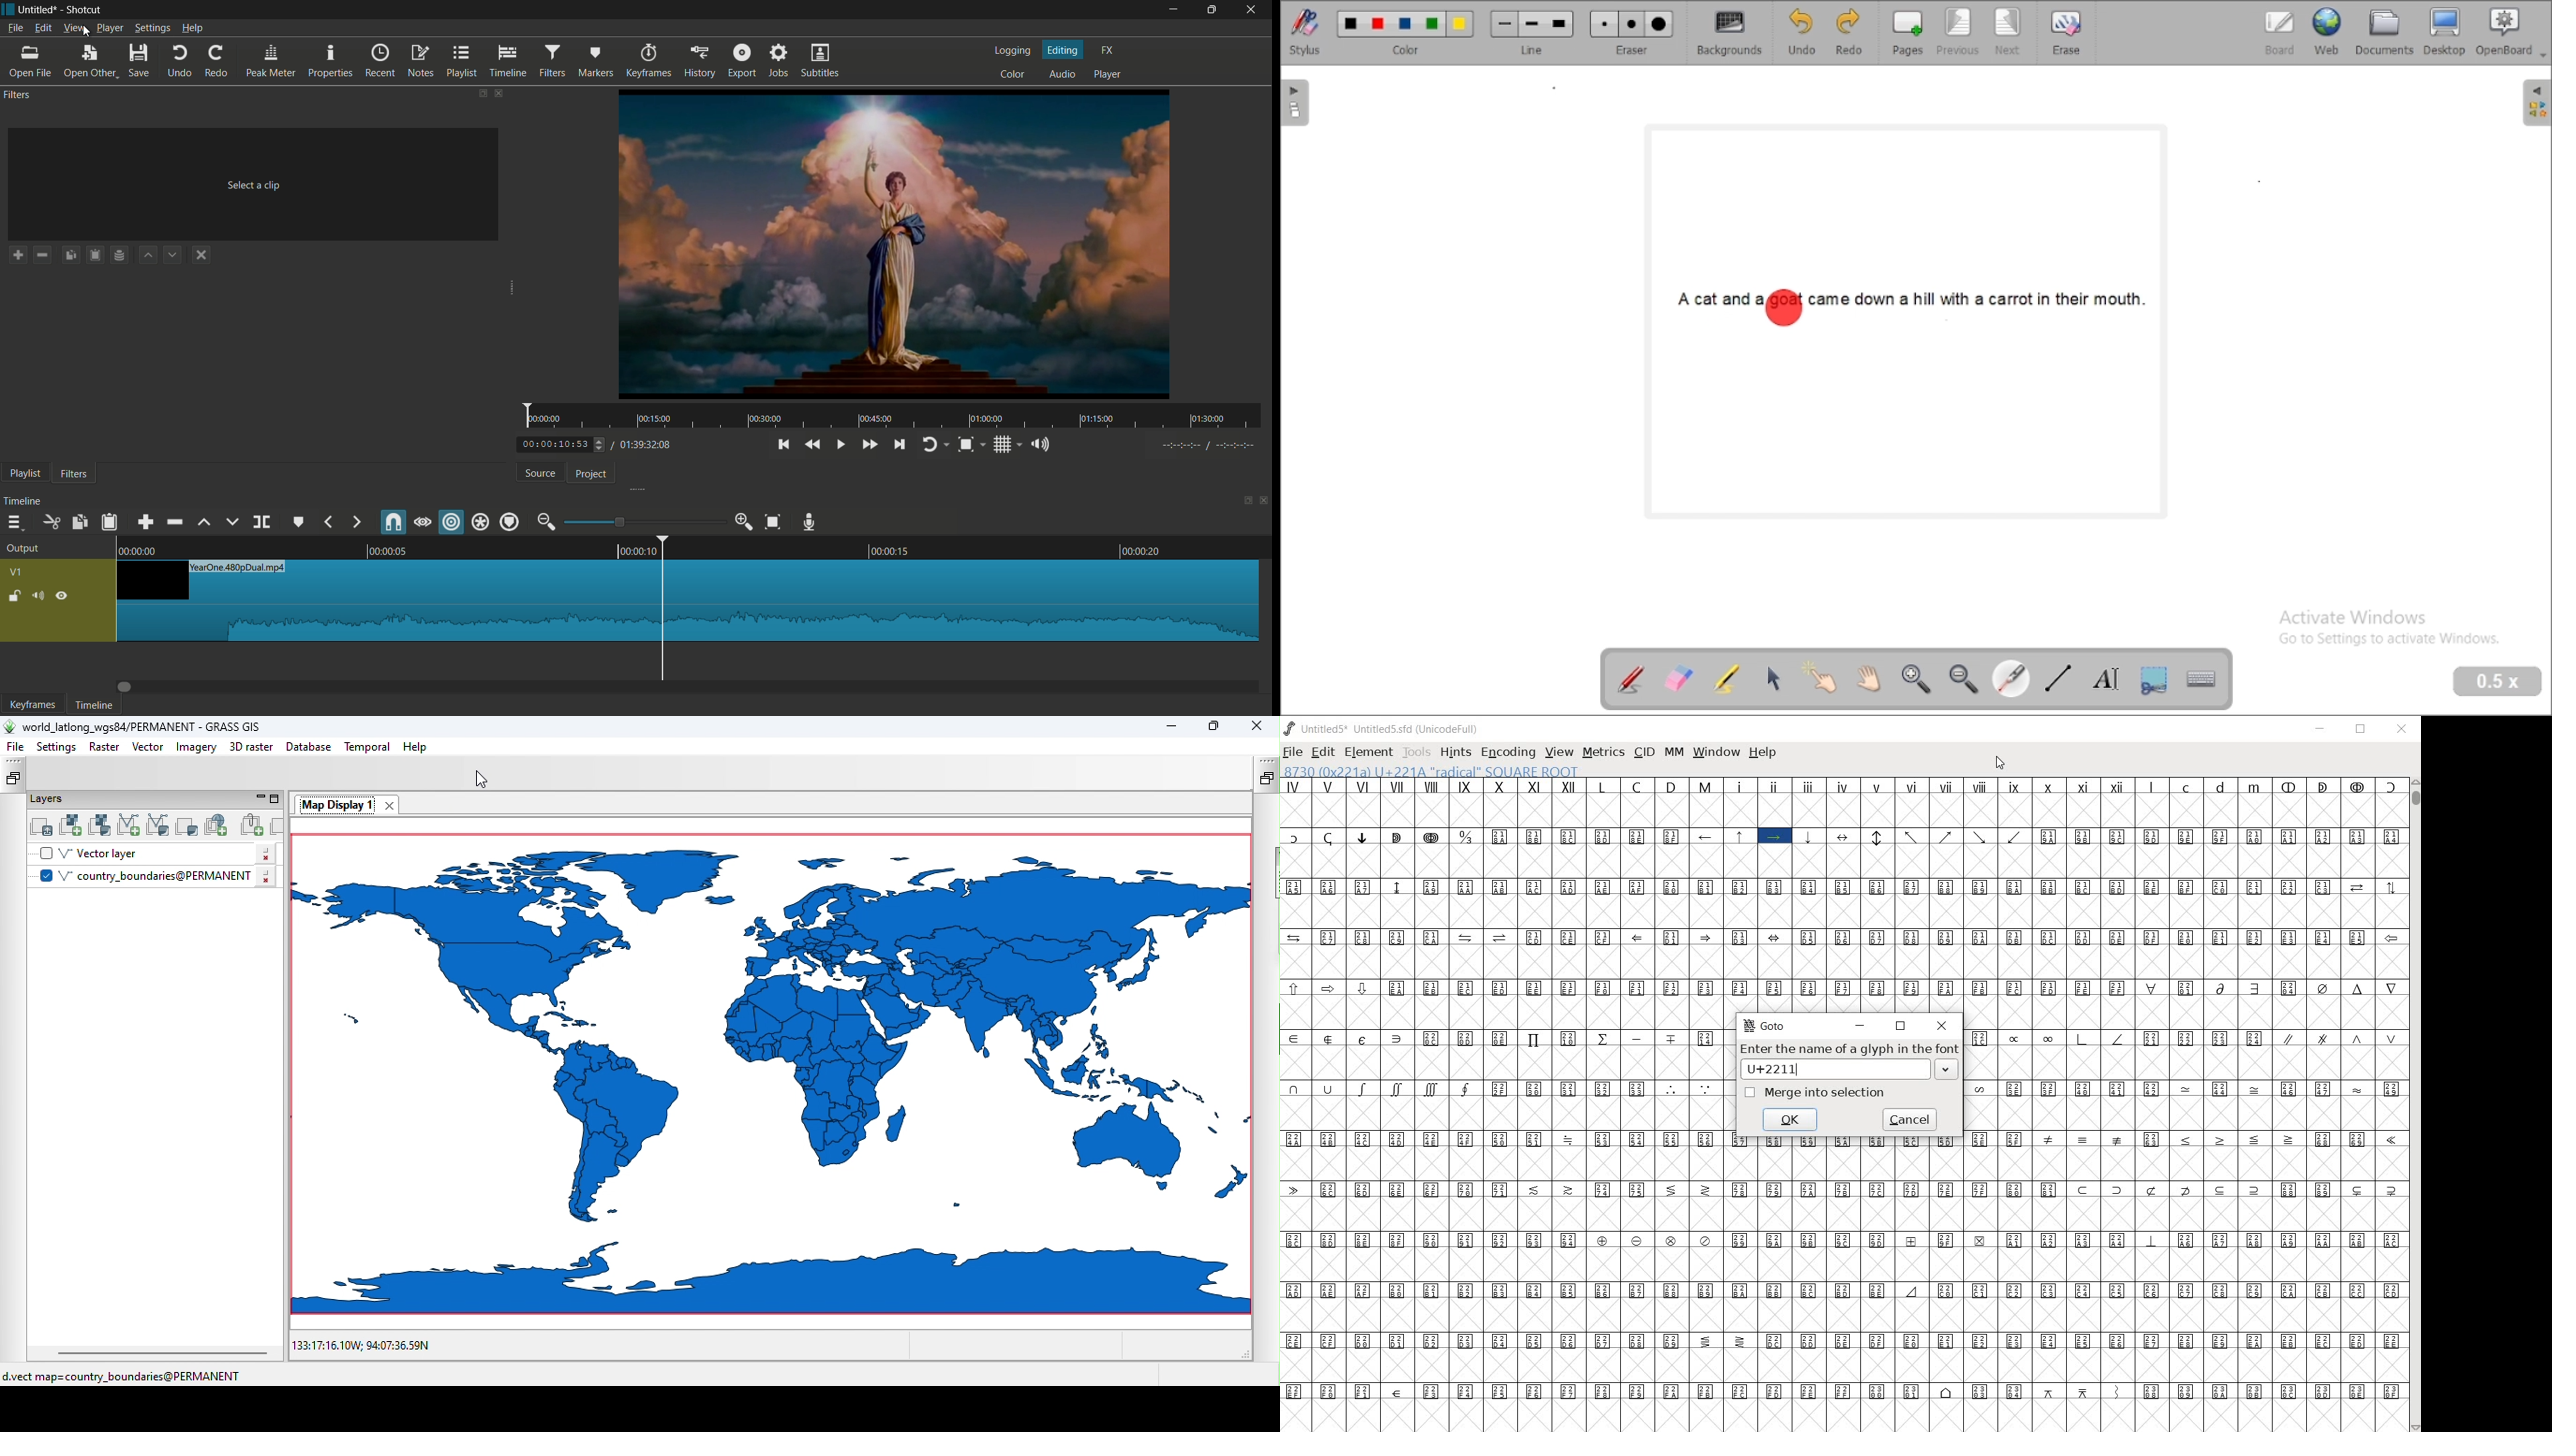 The height and width of the screenshot is (1456, 2576). What do you see at coordinates (85, 10) in the screenshot?
I see `app name` at bounding box center [85, 10].